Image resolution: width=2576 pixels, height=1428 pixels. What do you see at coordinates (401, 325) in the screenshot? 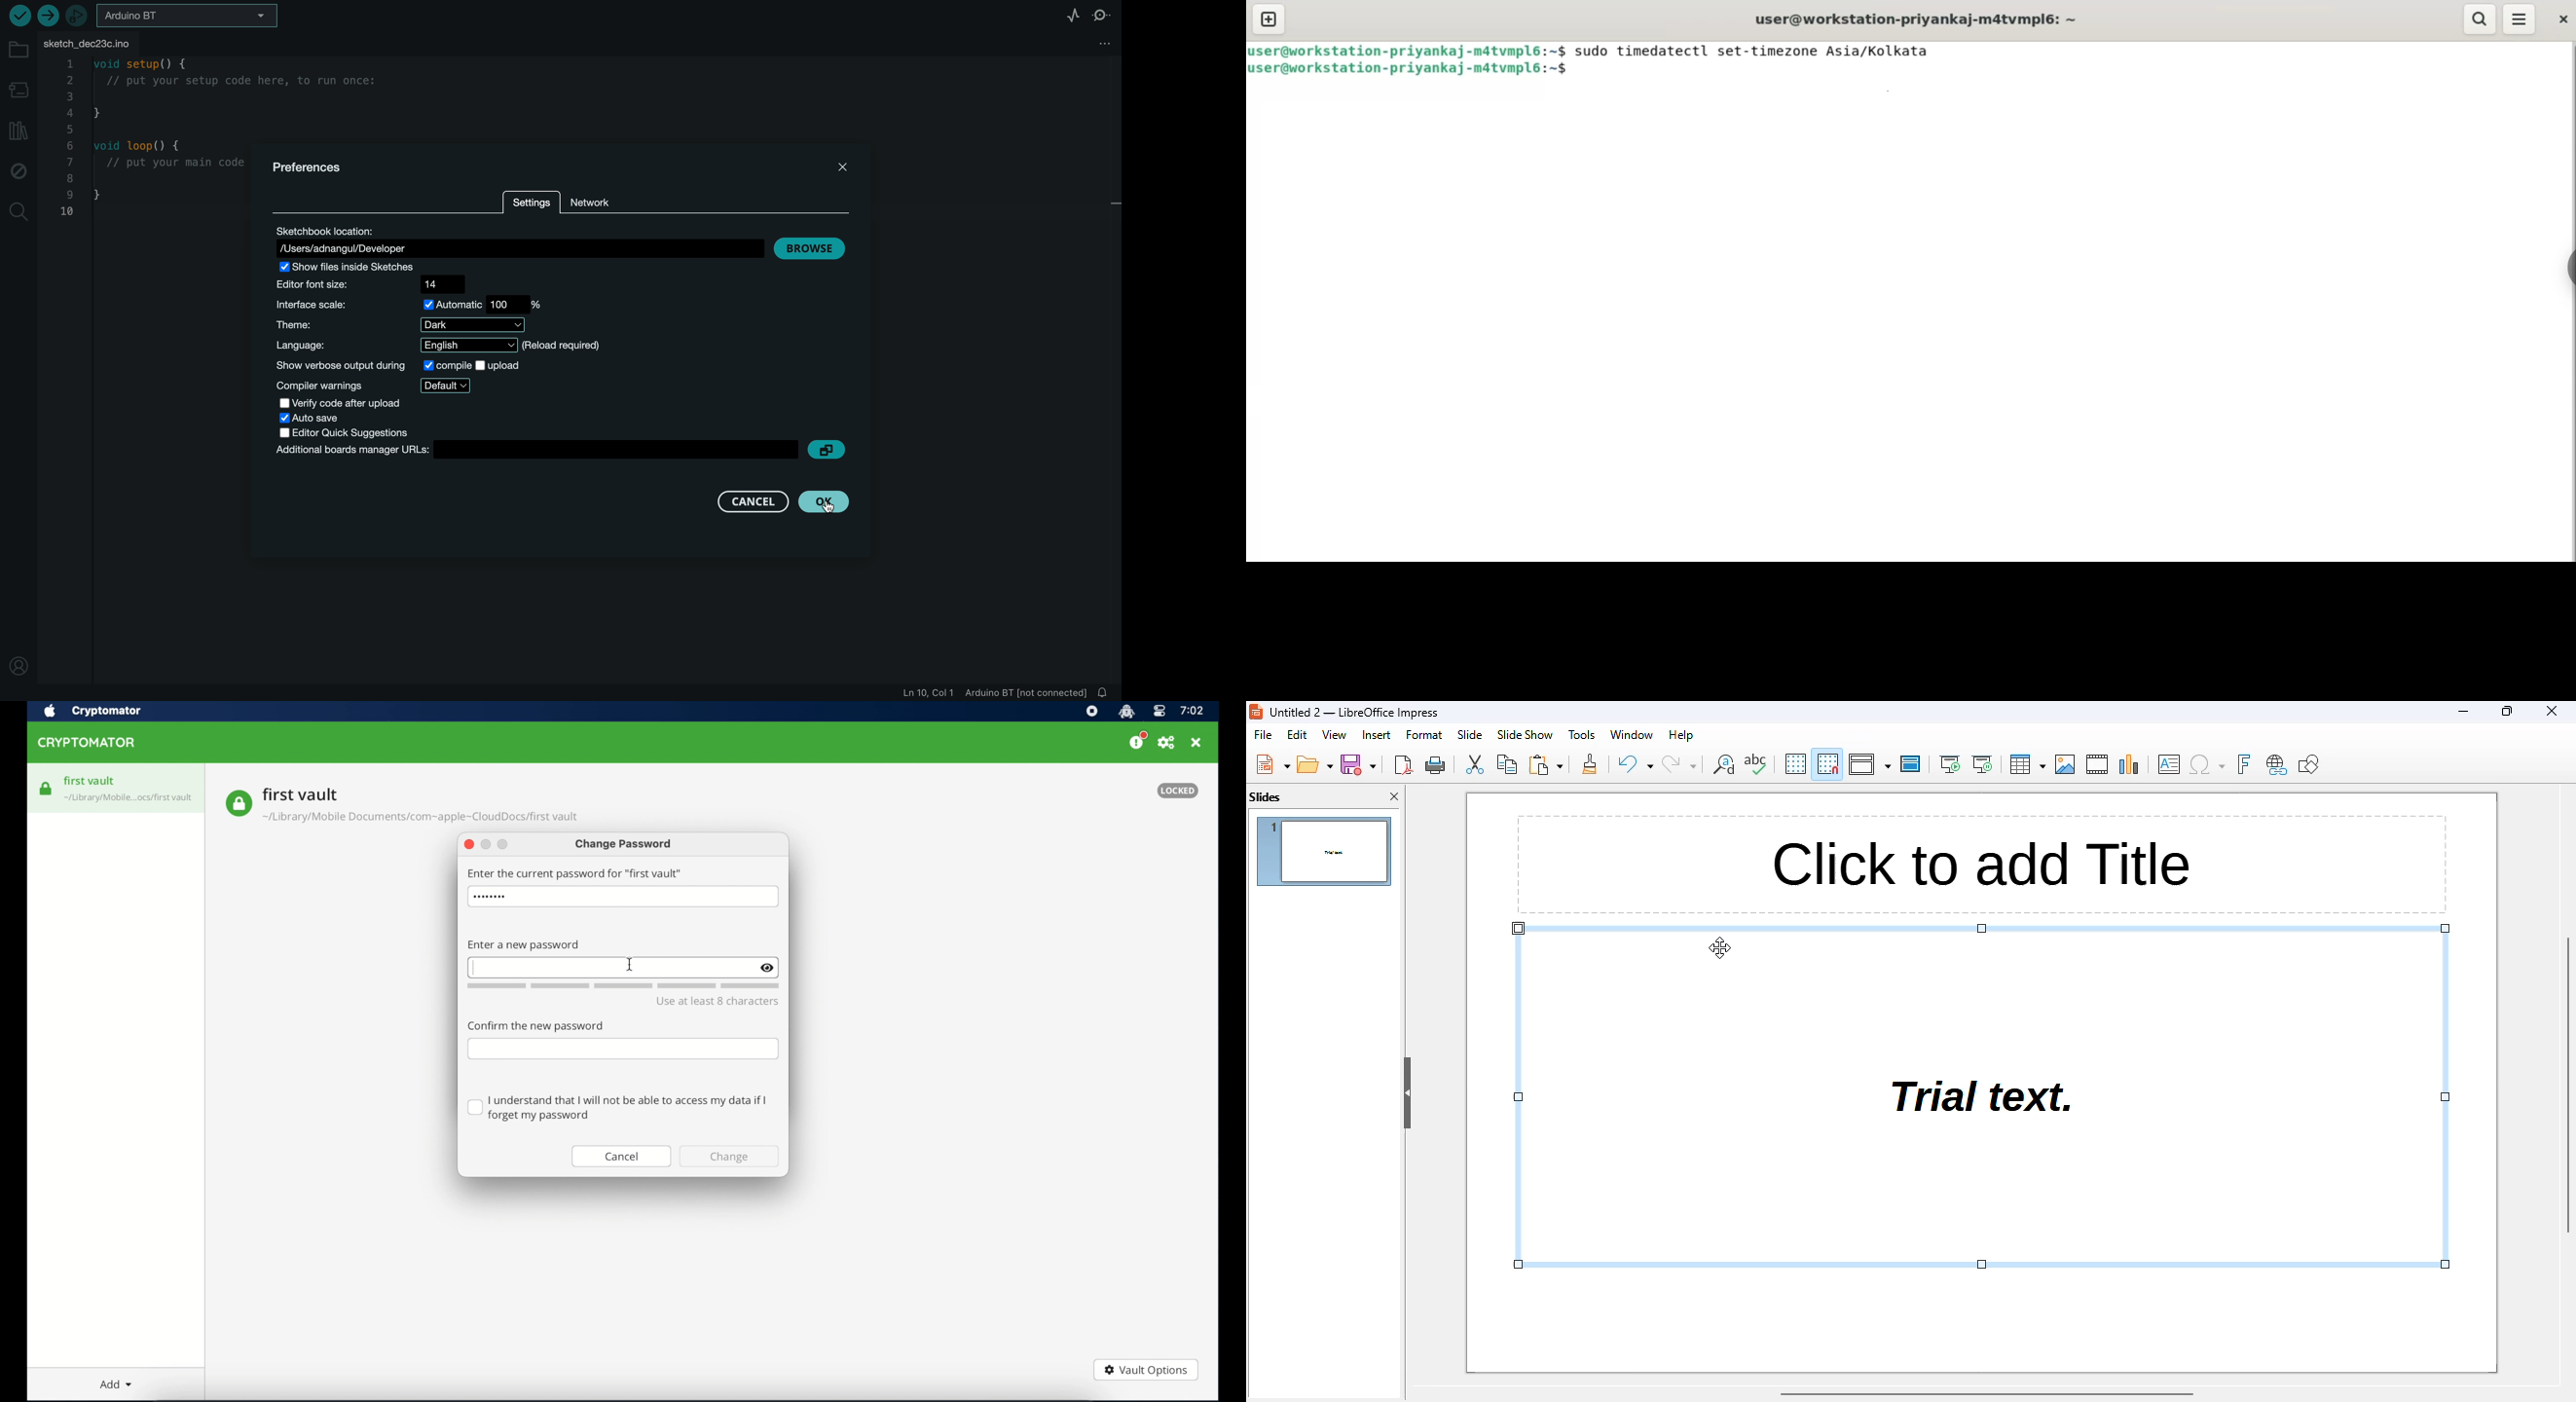
I see `theme` at bounding box center [401, 325].